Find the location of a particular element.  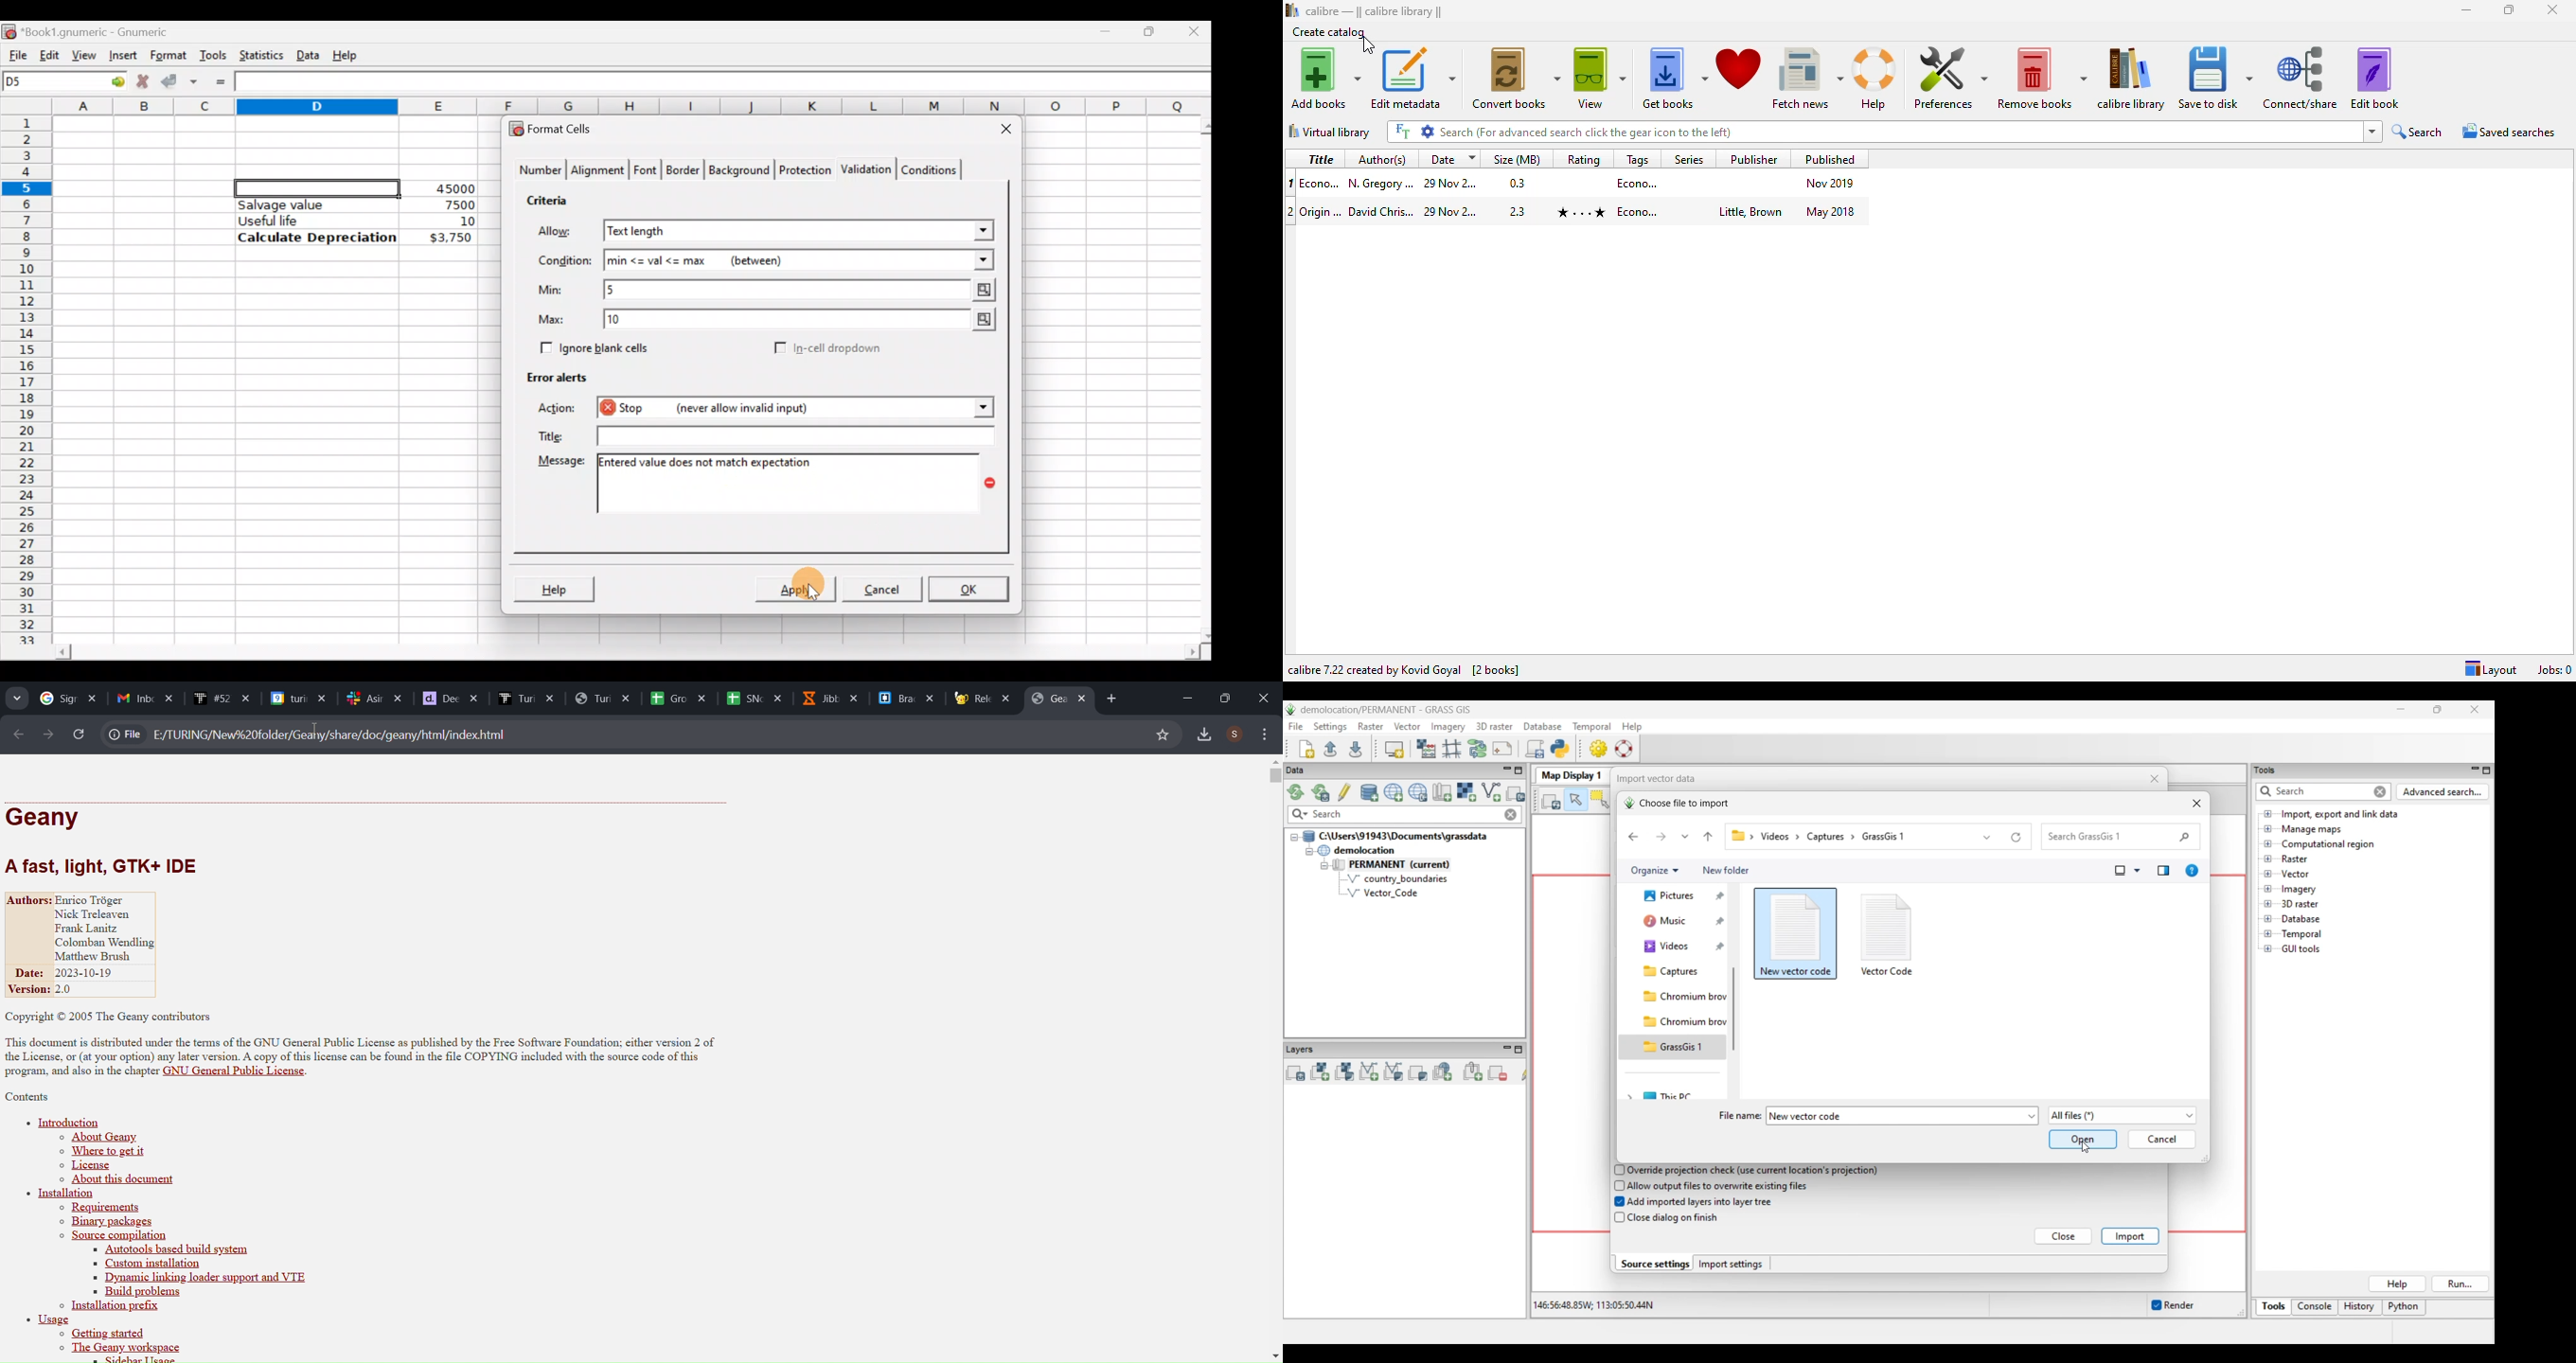

Title is located at coordinates (548, 434).